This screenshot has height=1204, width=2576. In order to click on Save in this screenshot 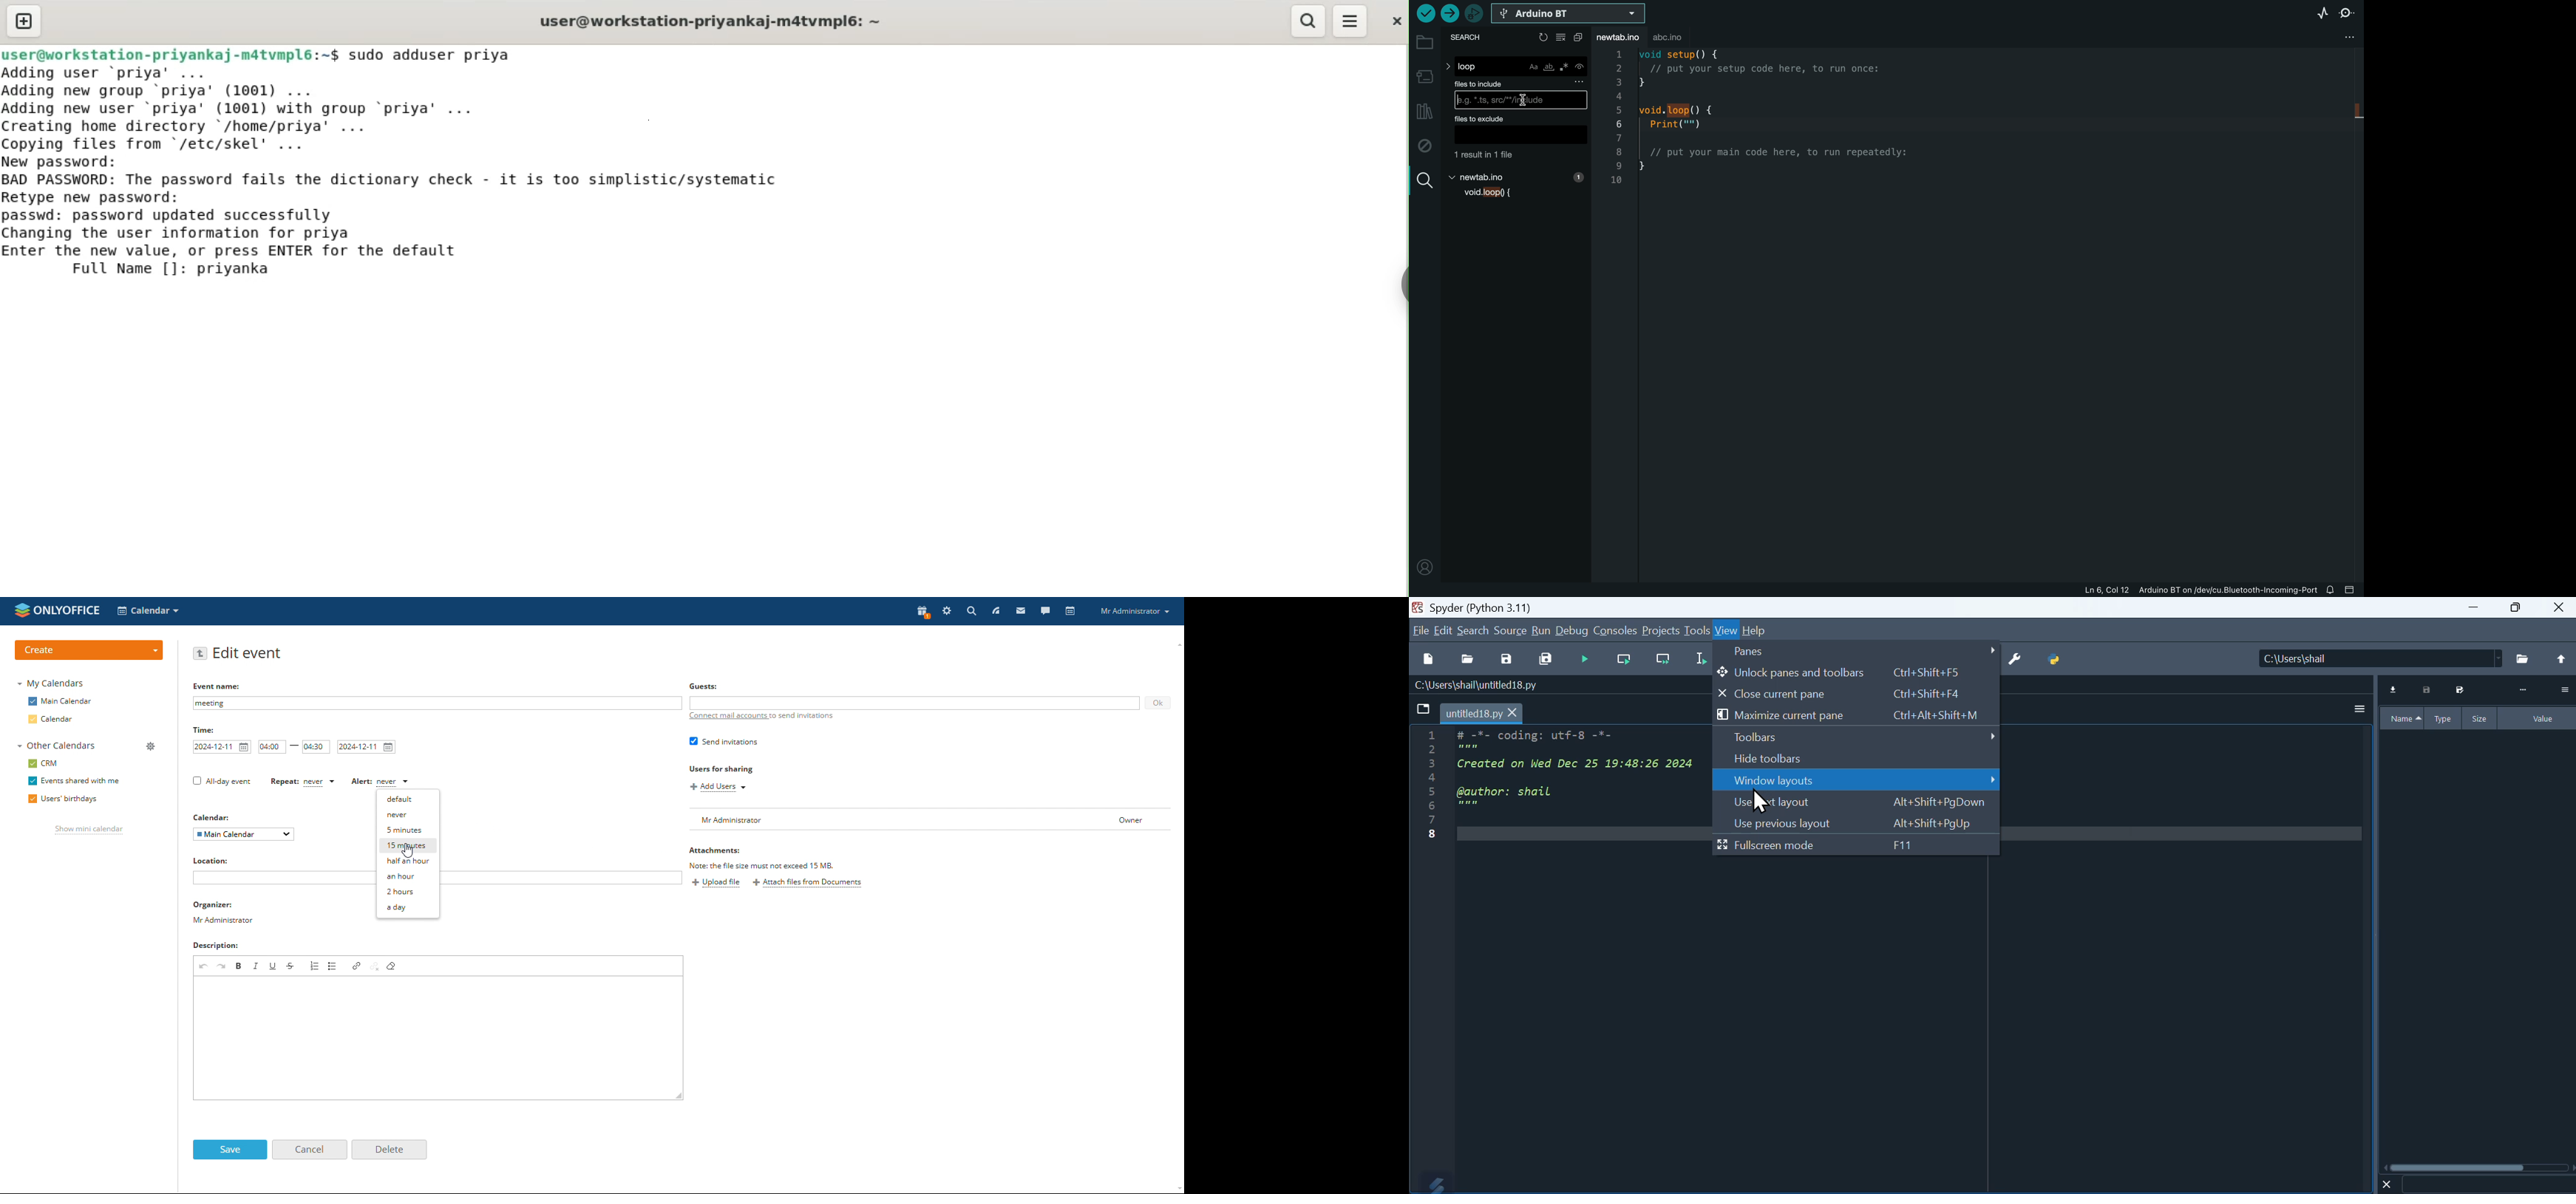, I will do `click(2459, 690)`.